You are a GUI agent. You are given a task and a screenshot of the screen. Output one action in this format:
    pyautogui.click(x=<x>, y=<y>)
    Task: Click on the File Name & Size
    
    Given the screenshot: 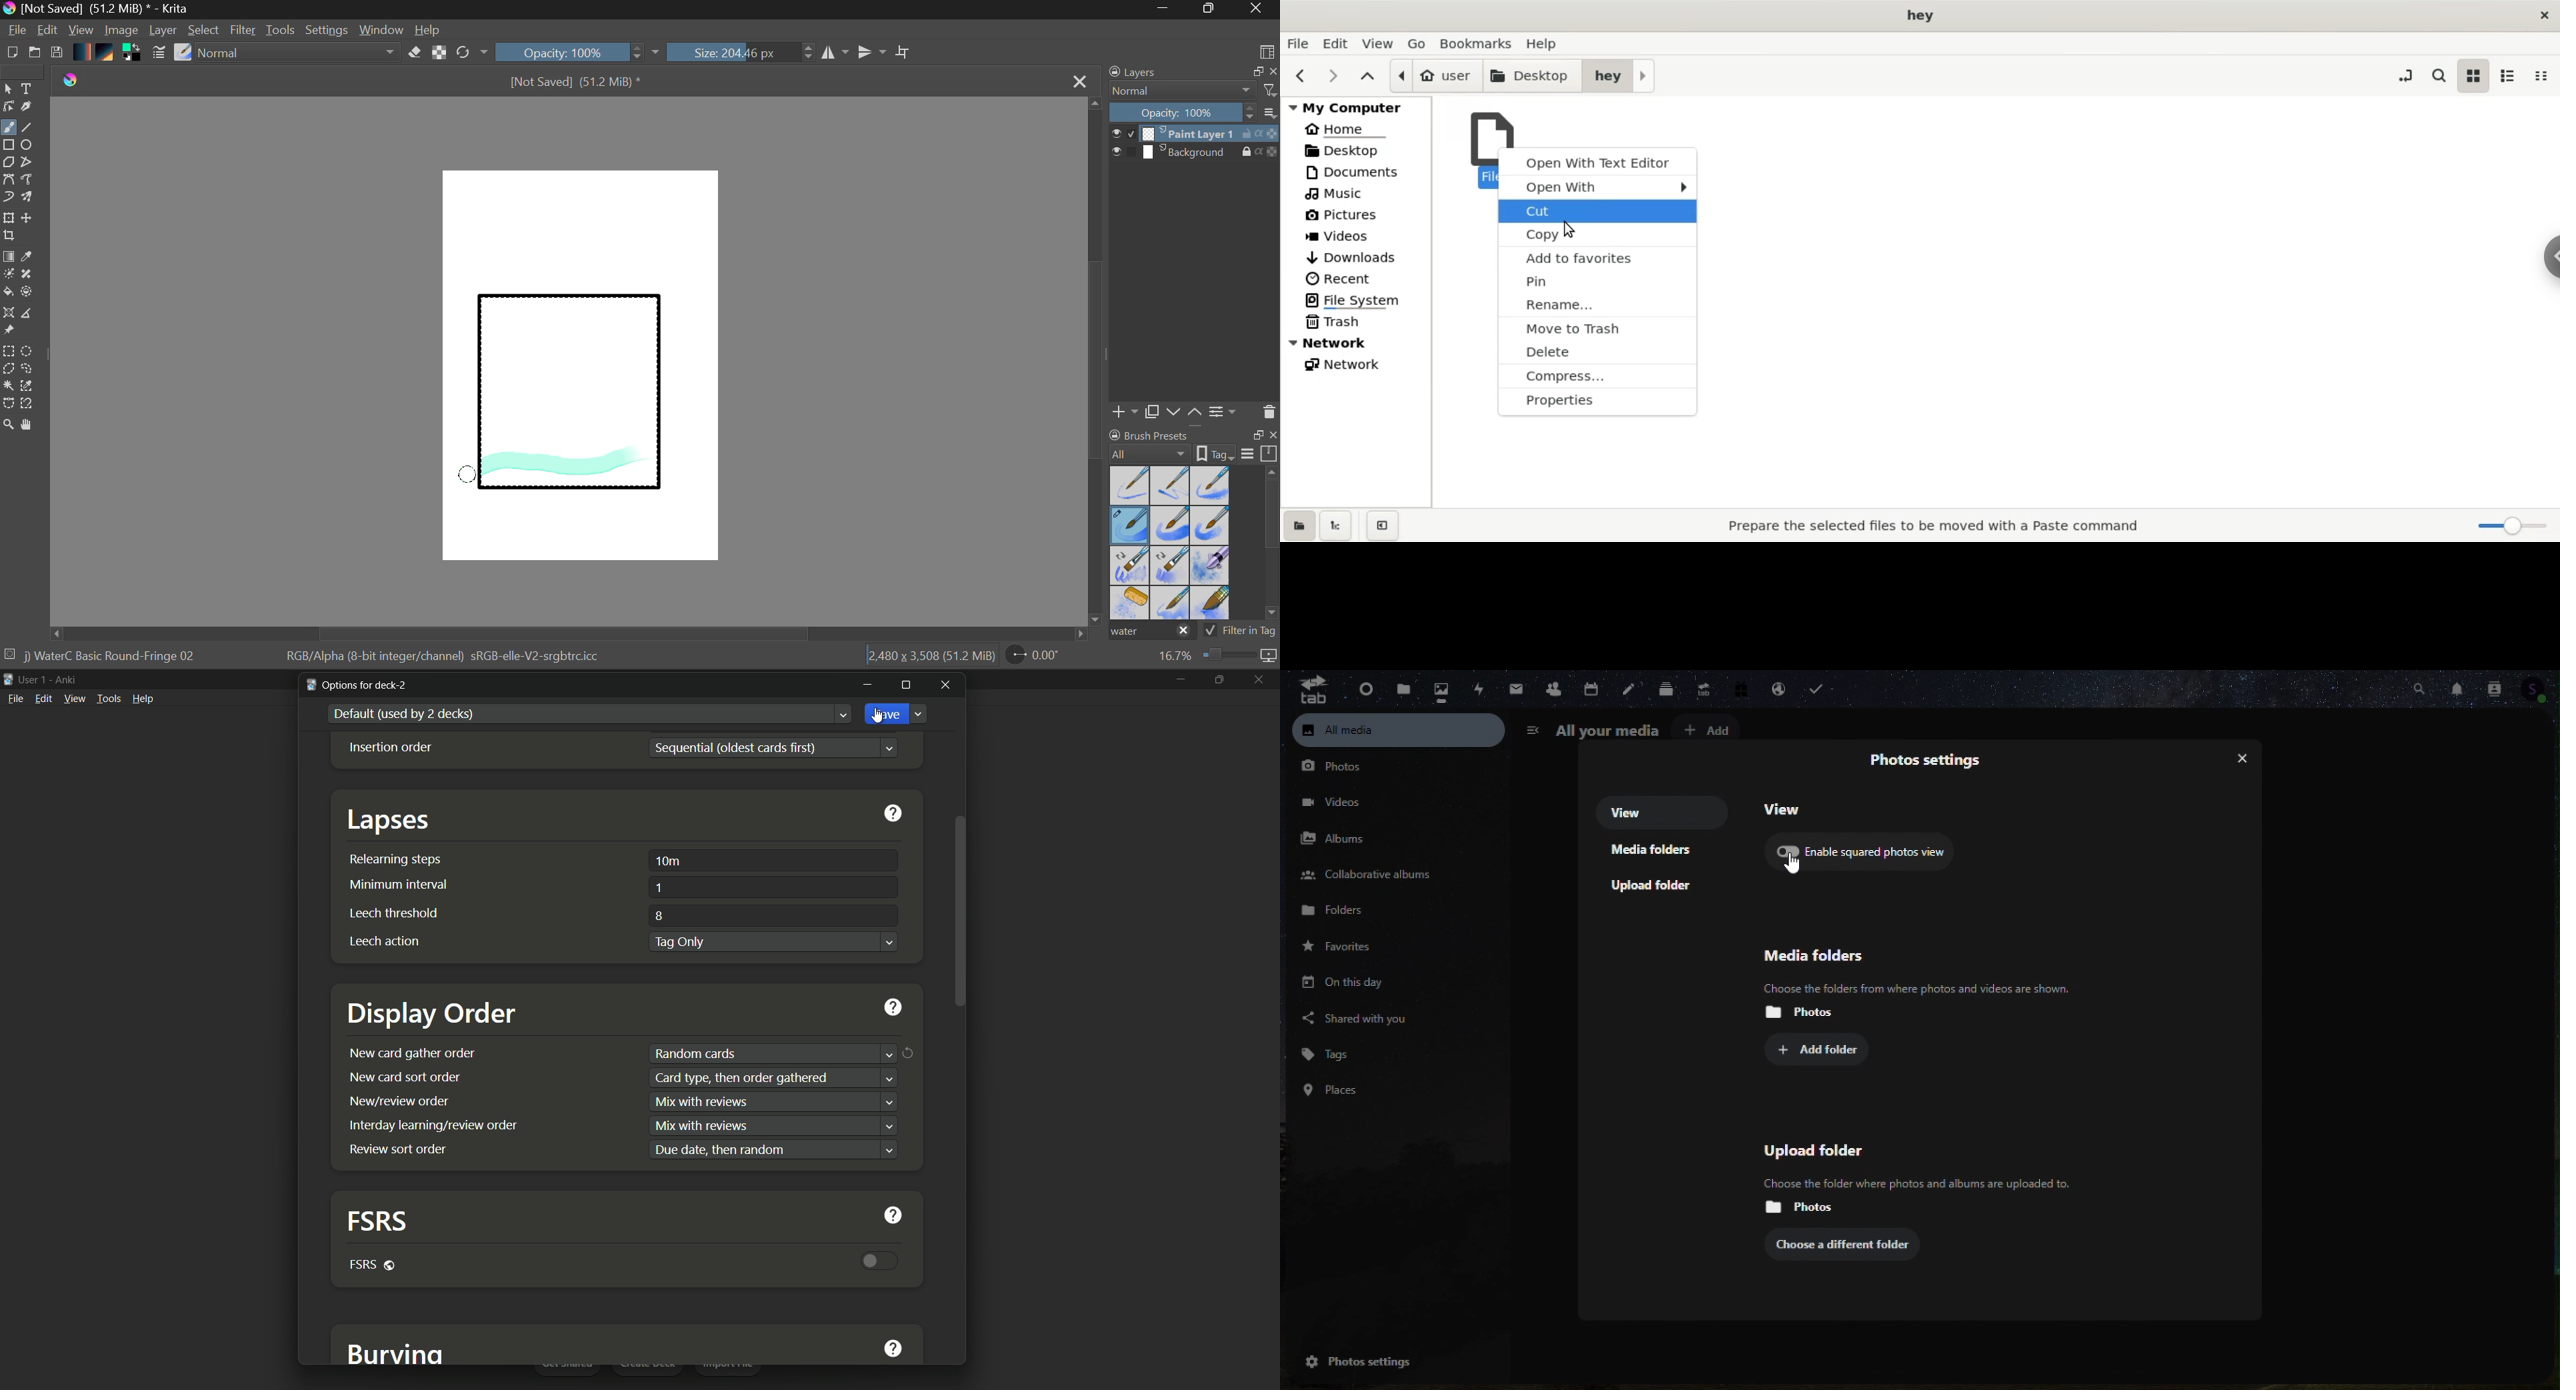 What is the action you would take?
    pyautogui.click(x=576, y=83)
    